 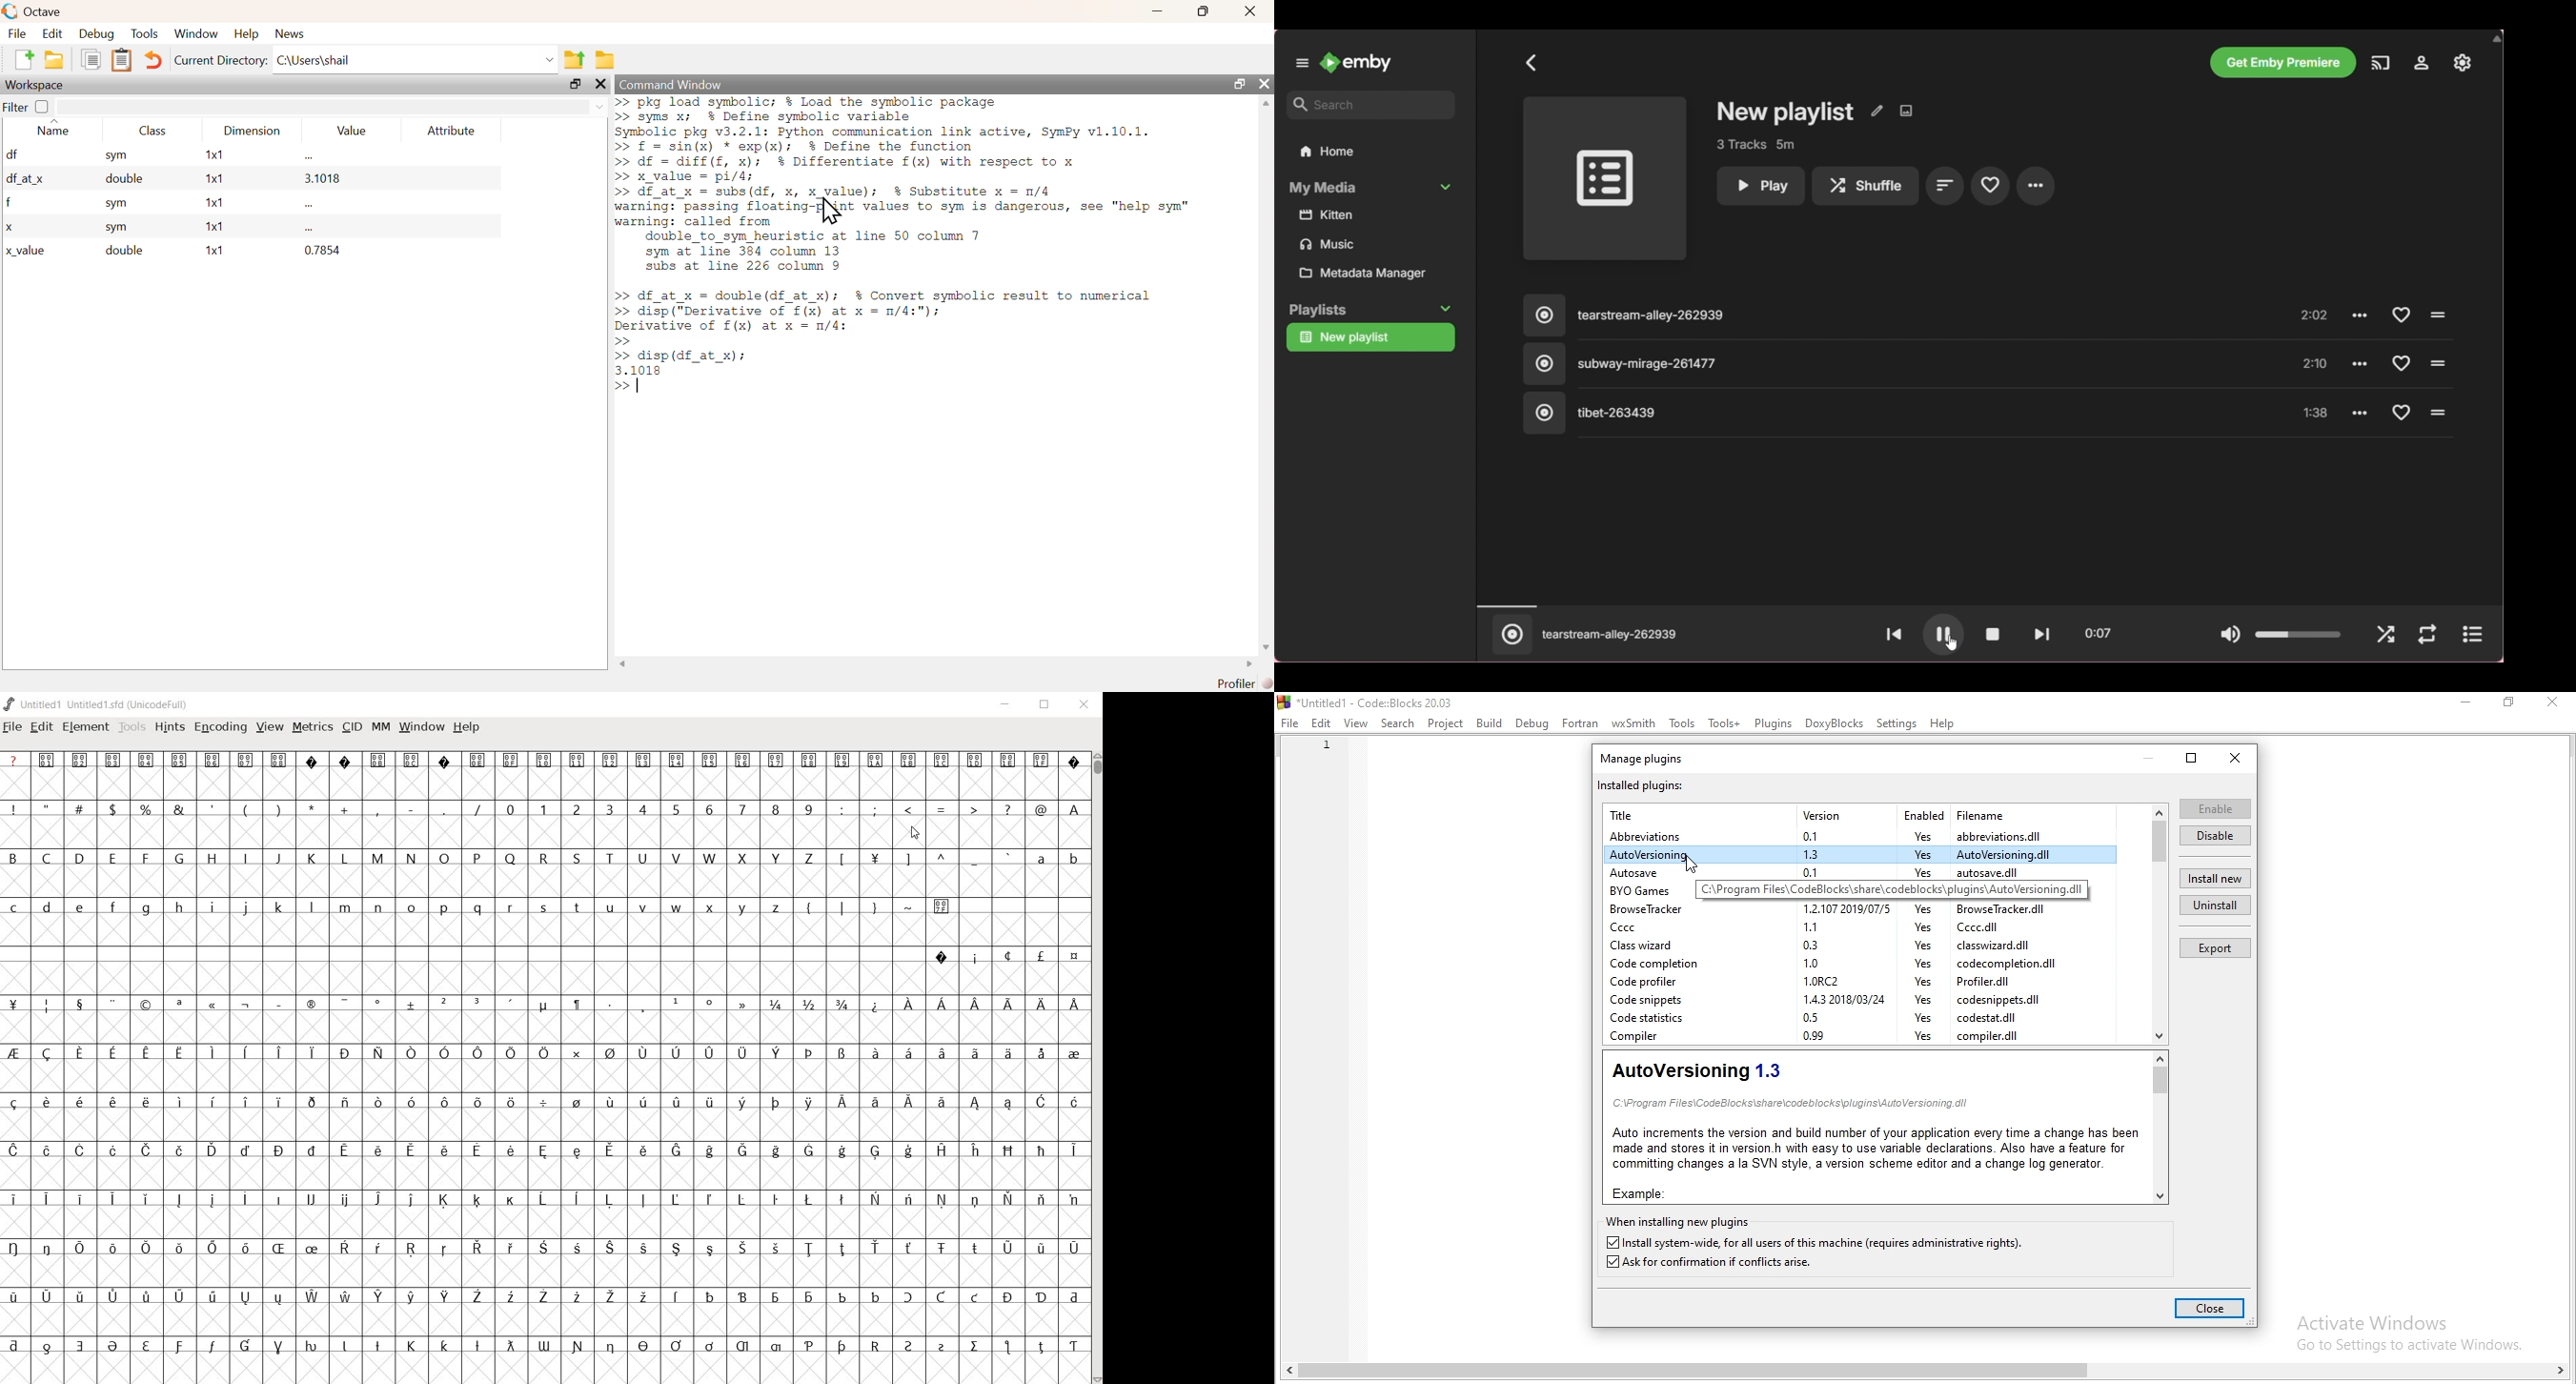 I want to click on close, so click(x=1086, y=706).